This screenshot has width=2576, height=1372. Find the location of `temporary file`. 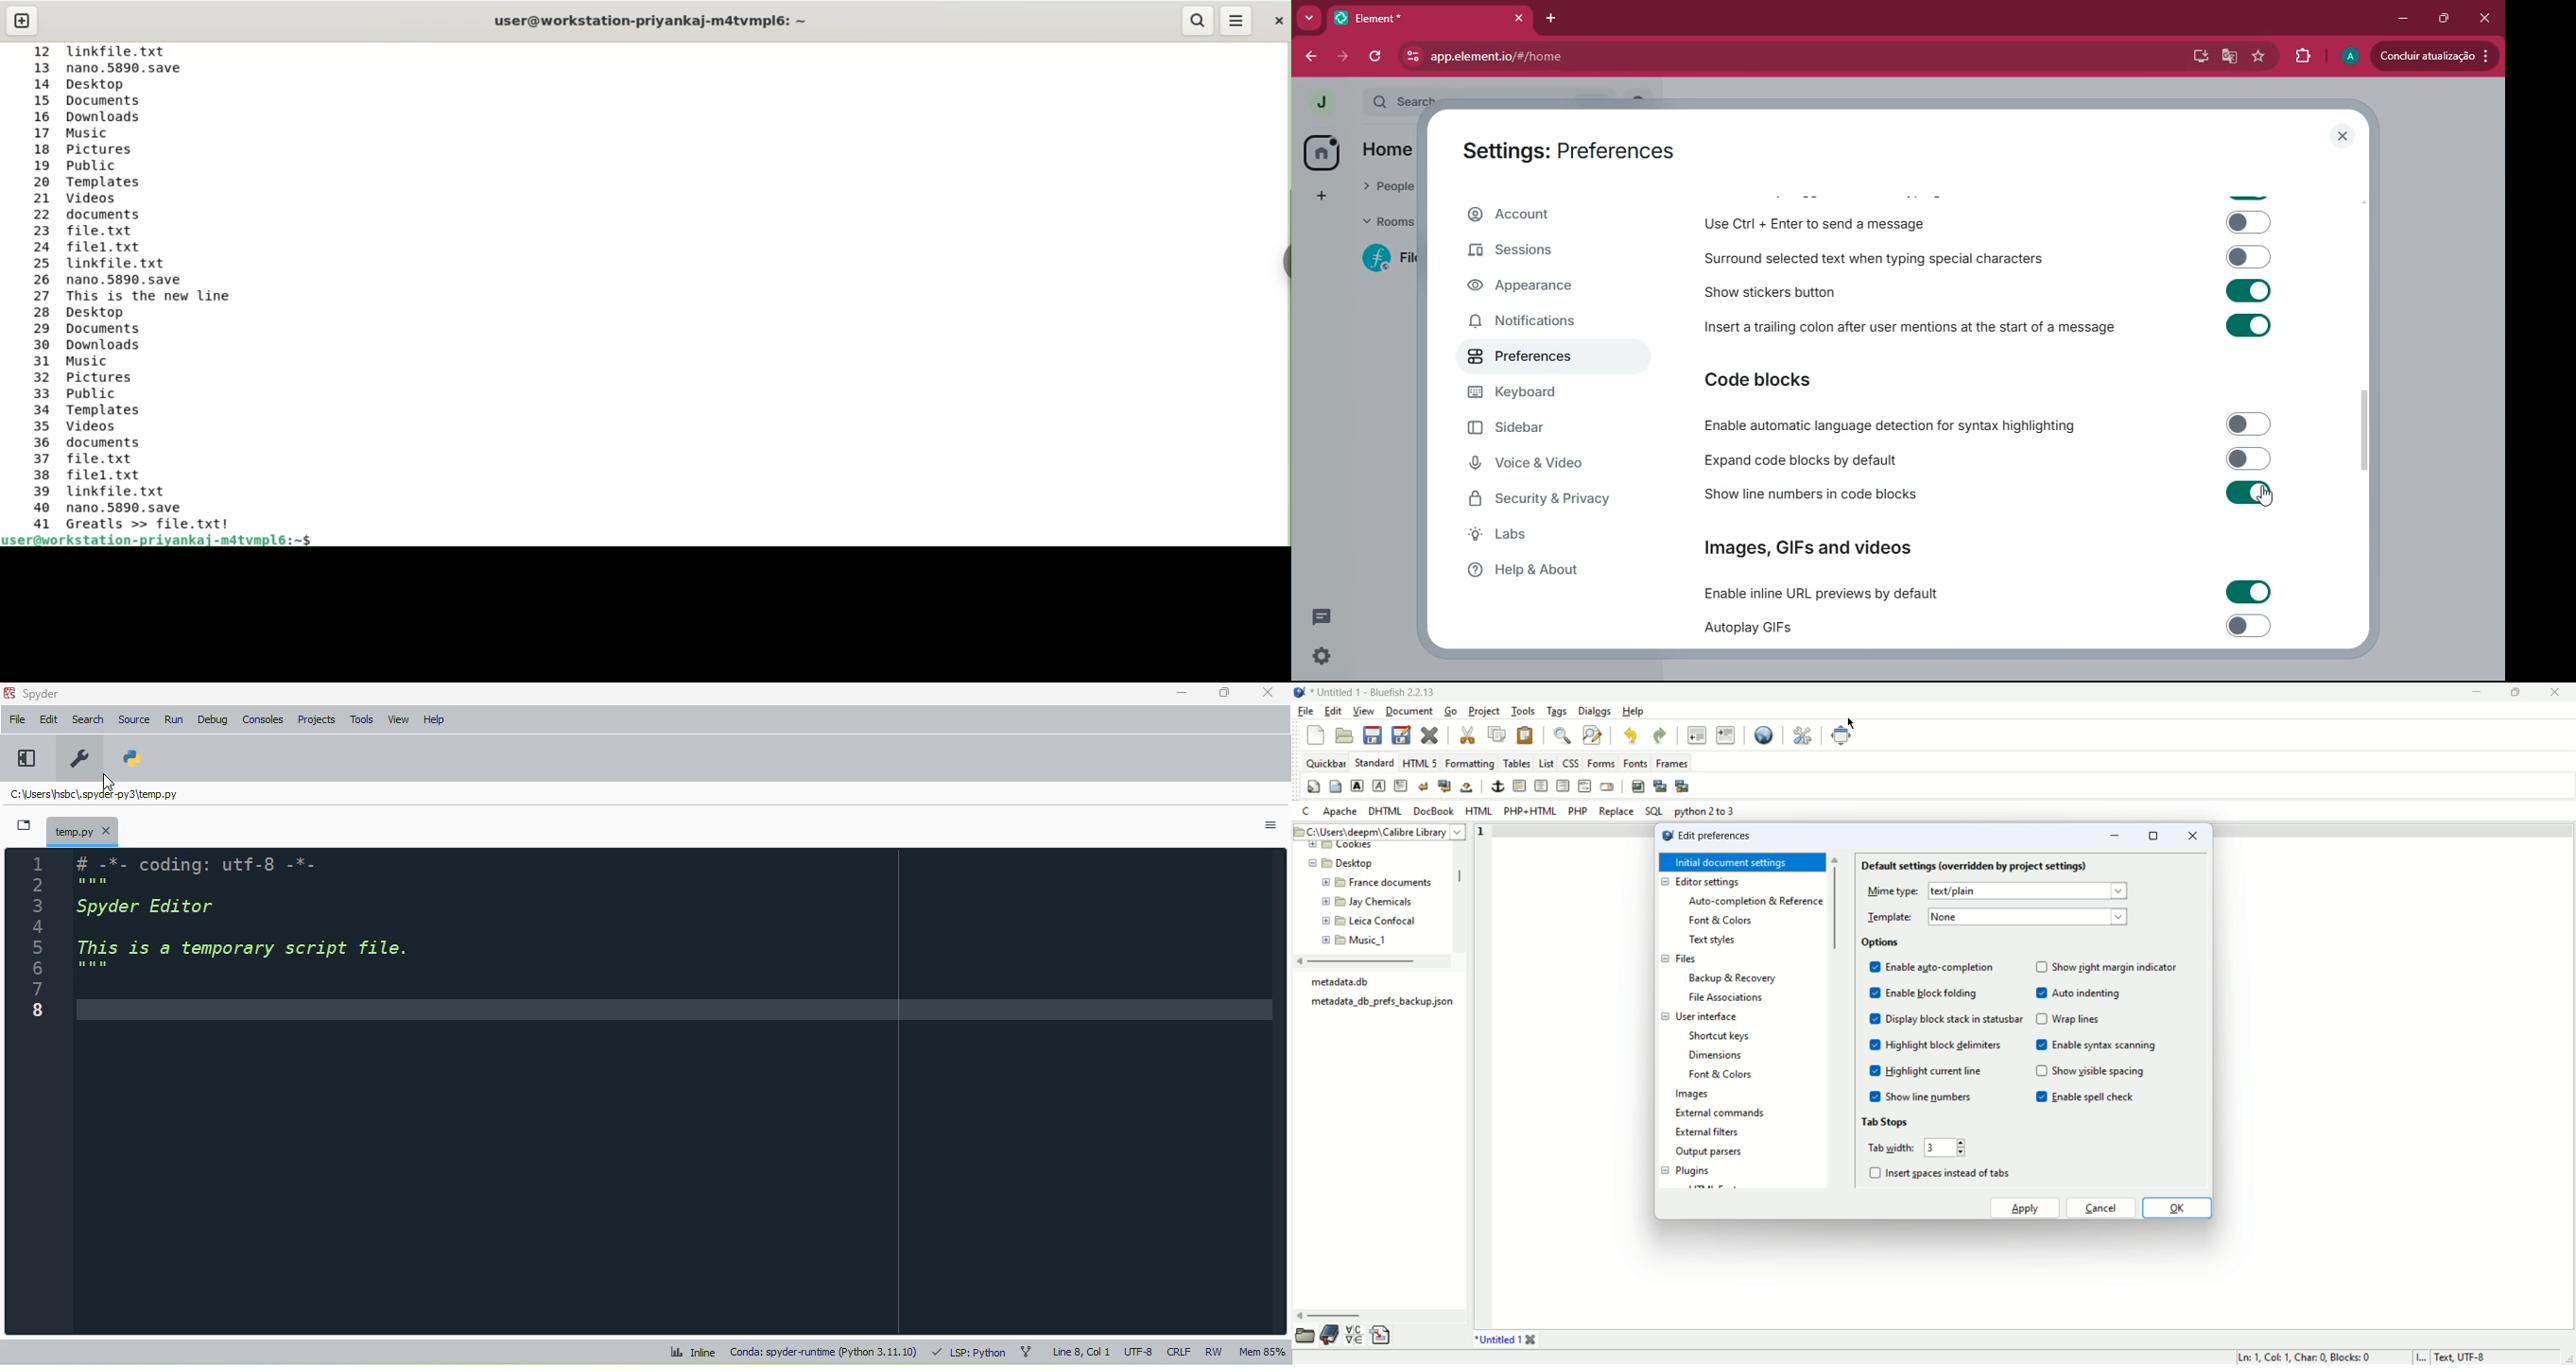

temporary file is located at coordinates (95, 793).